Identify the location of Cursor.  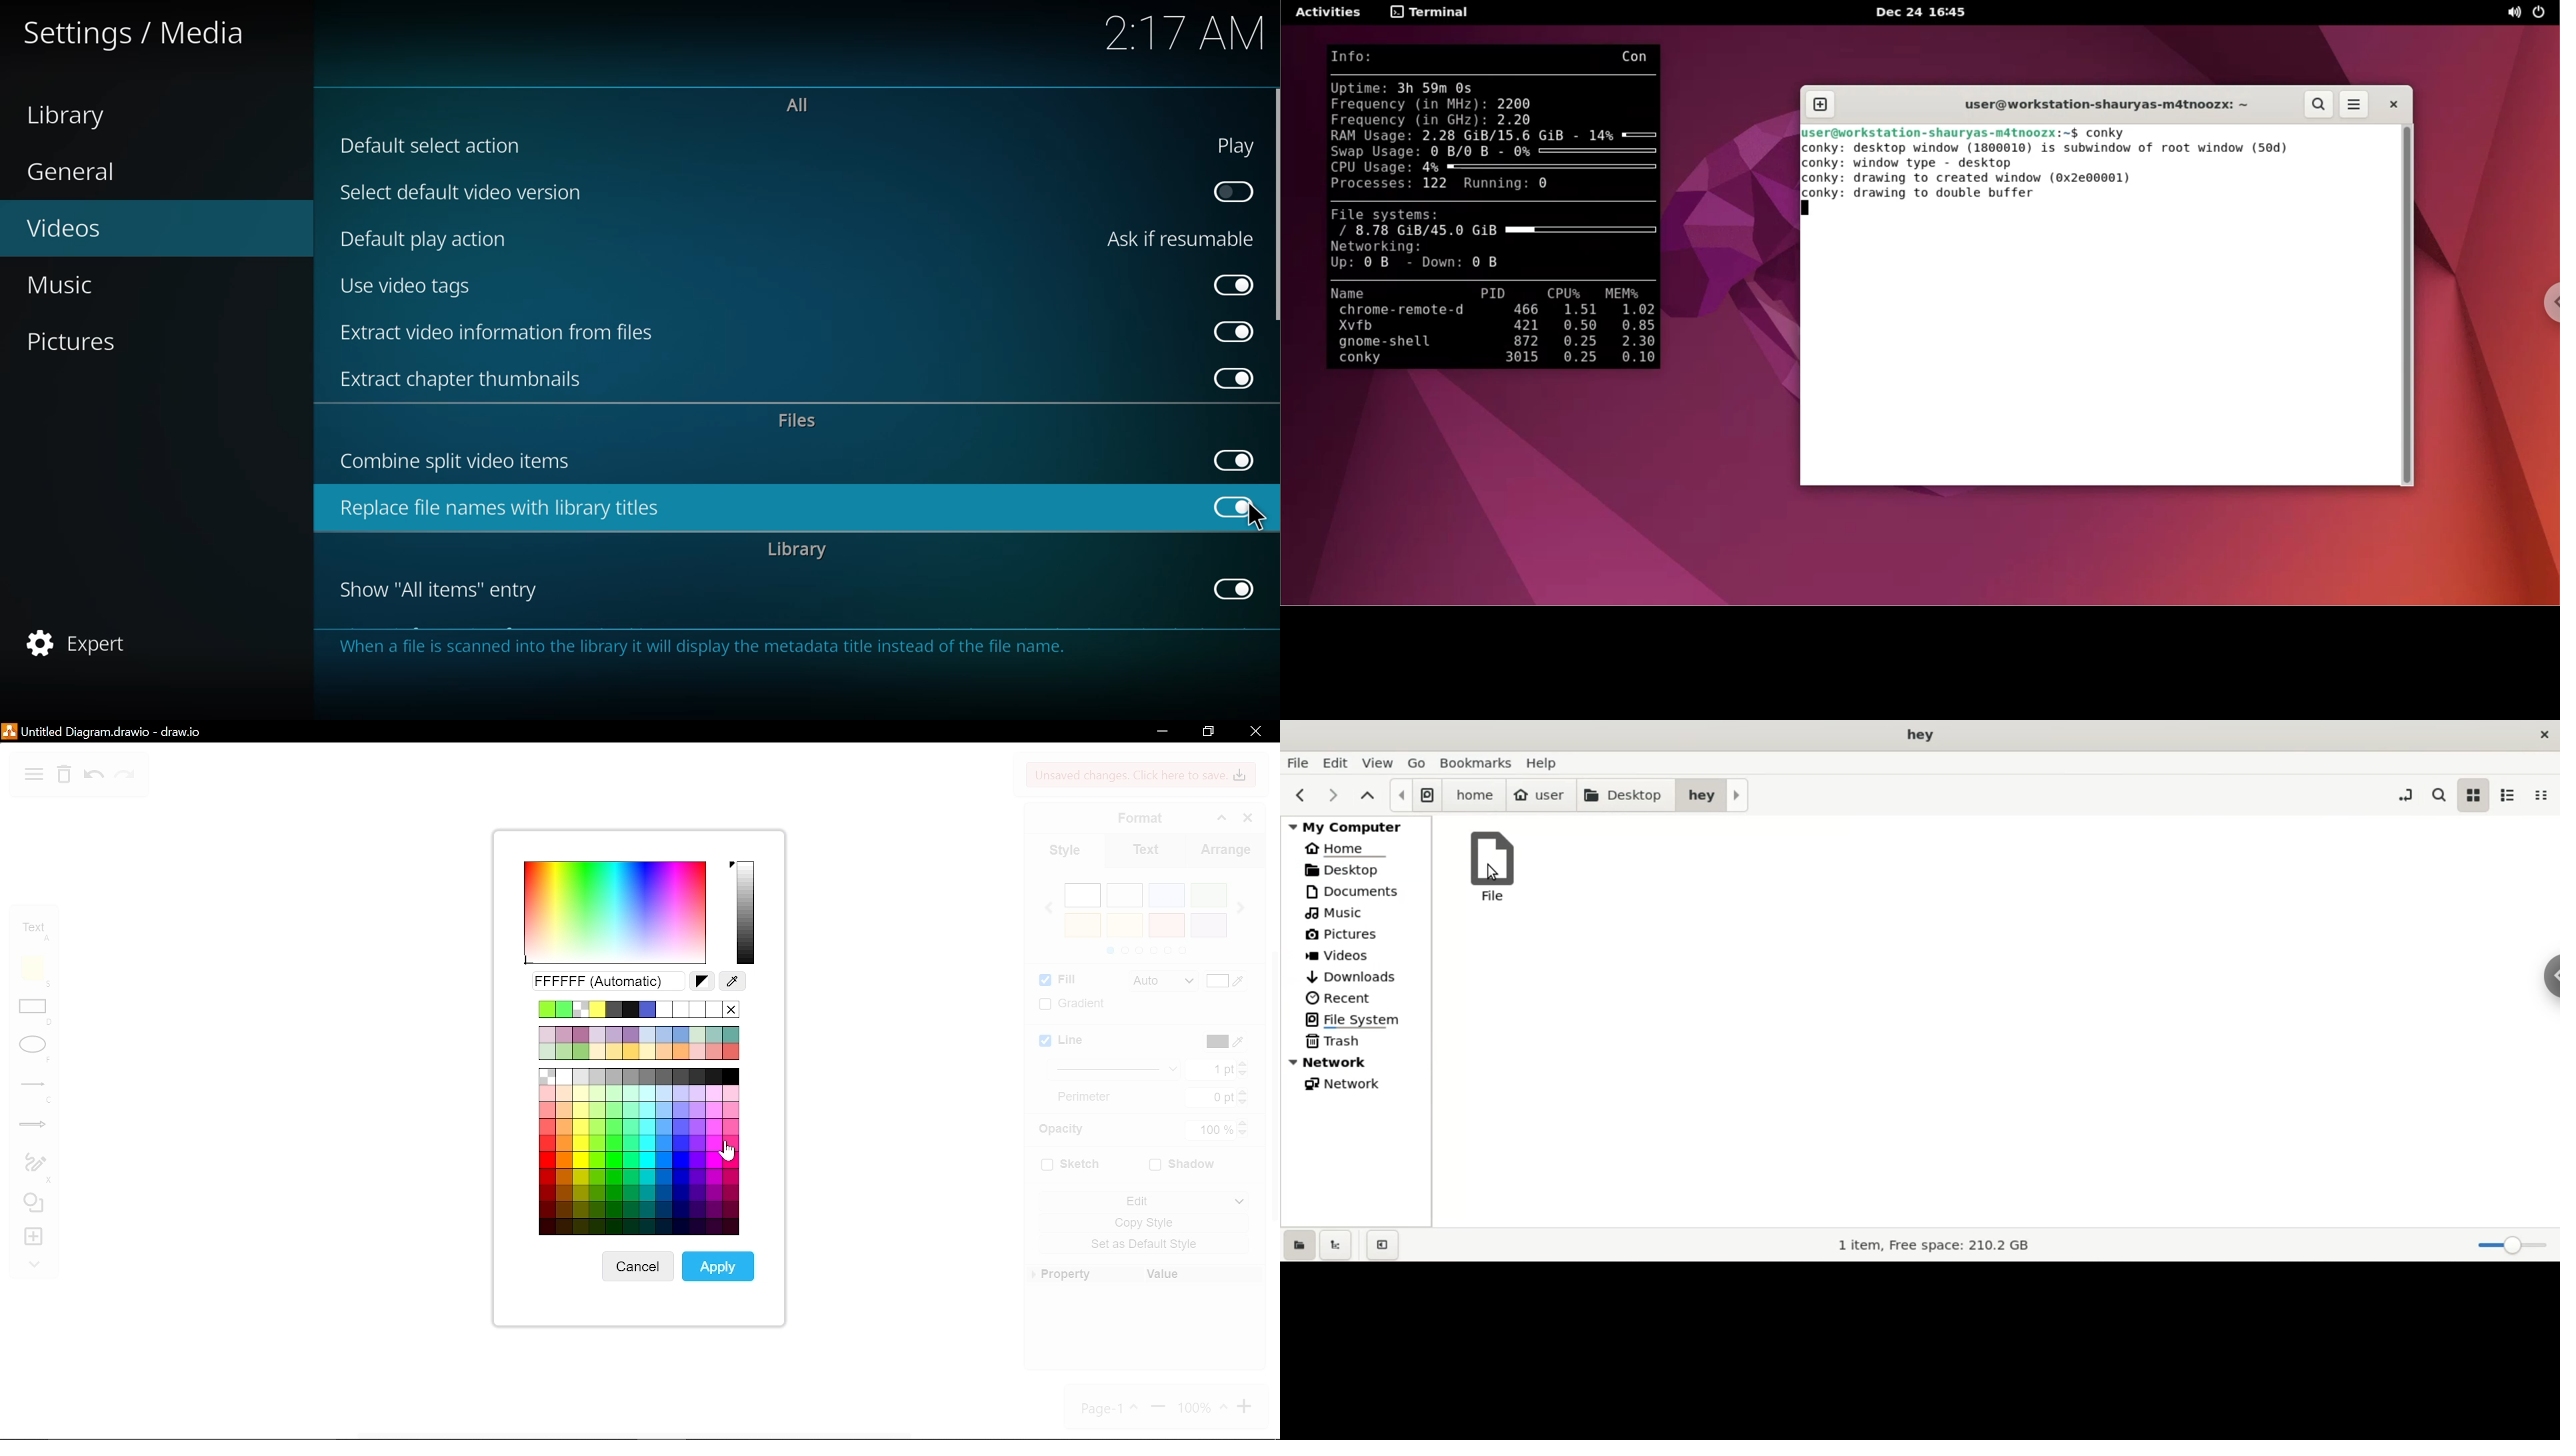
(731, 1151).